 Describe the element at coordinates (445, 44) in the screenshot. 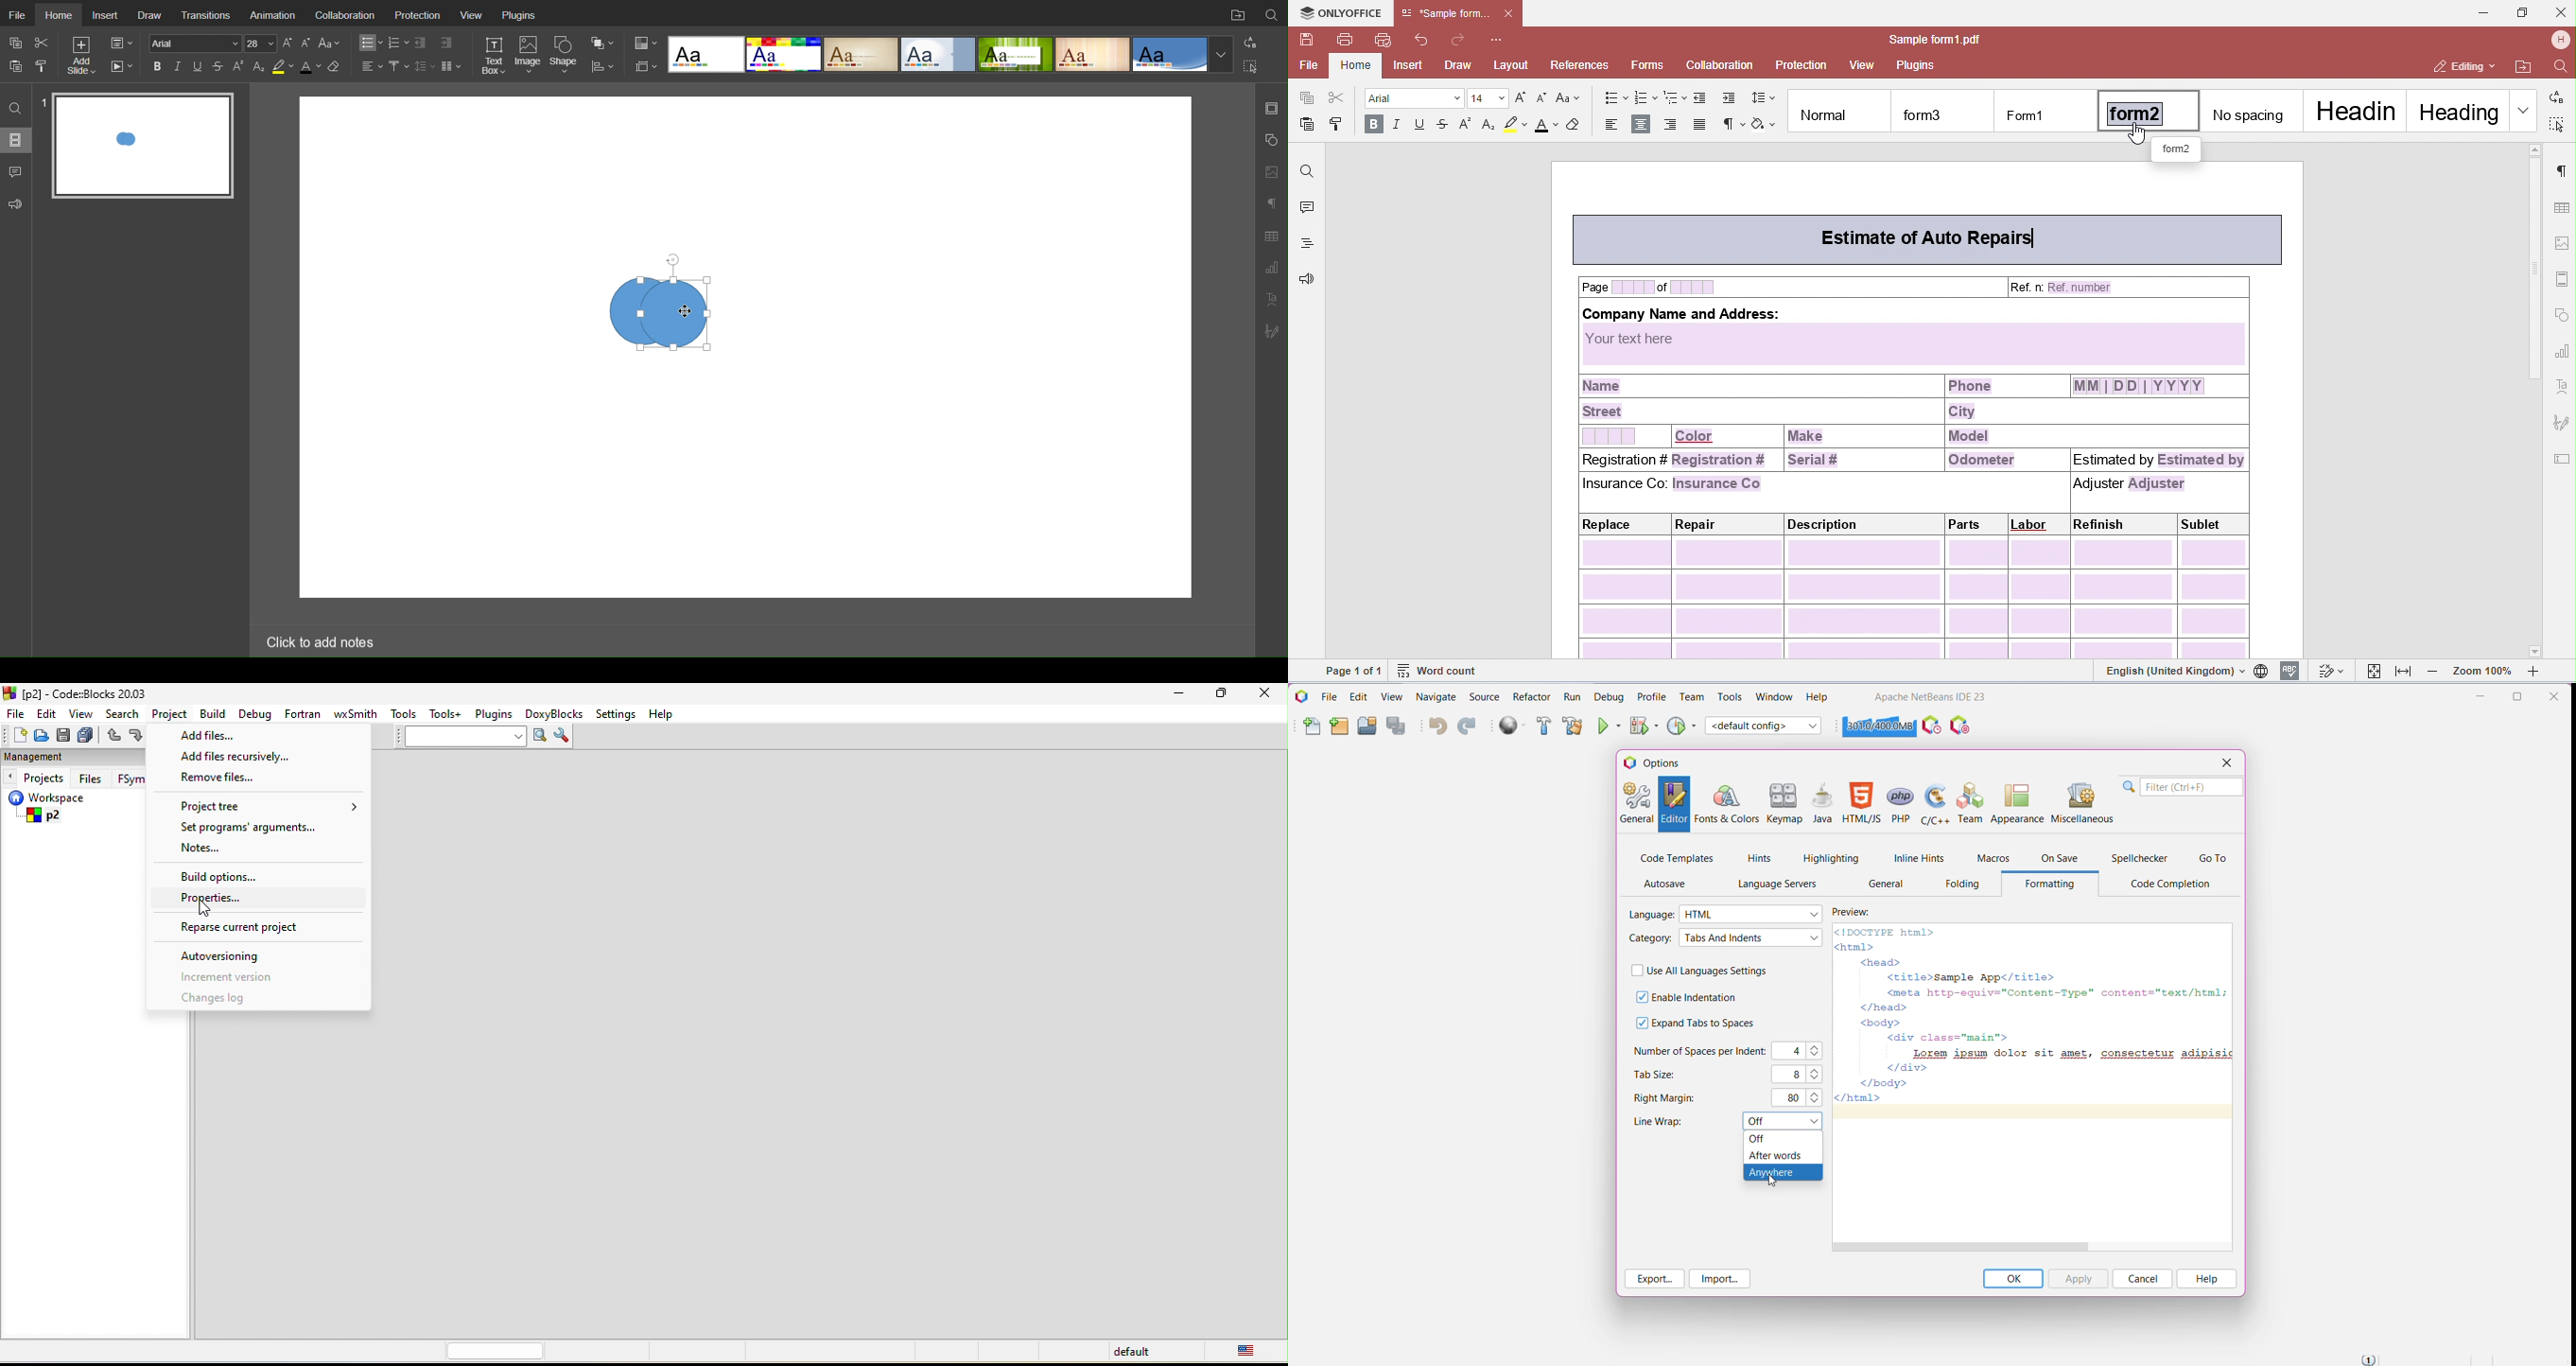

I see `Increase Indent` at that location.